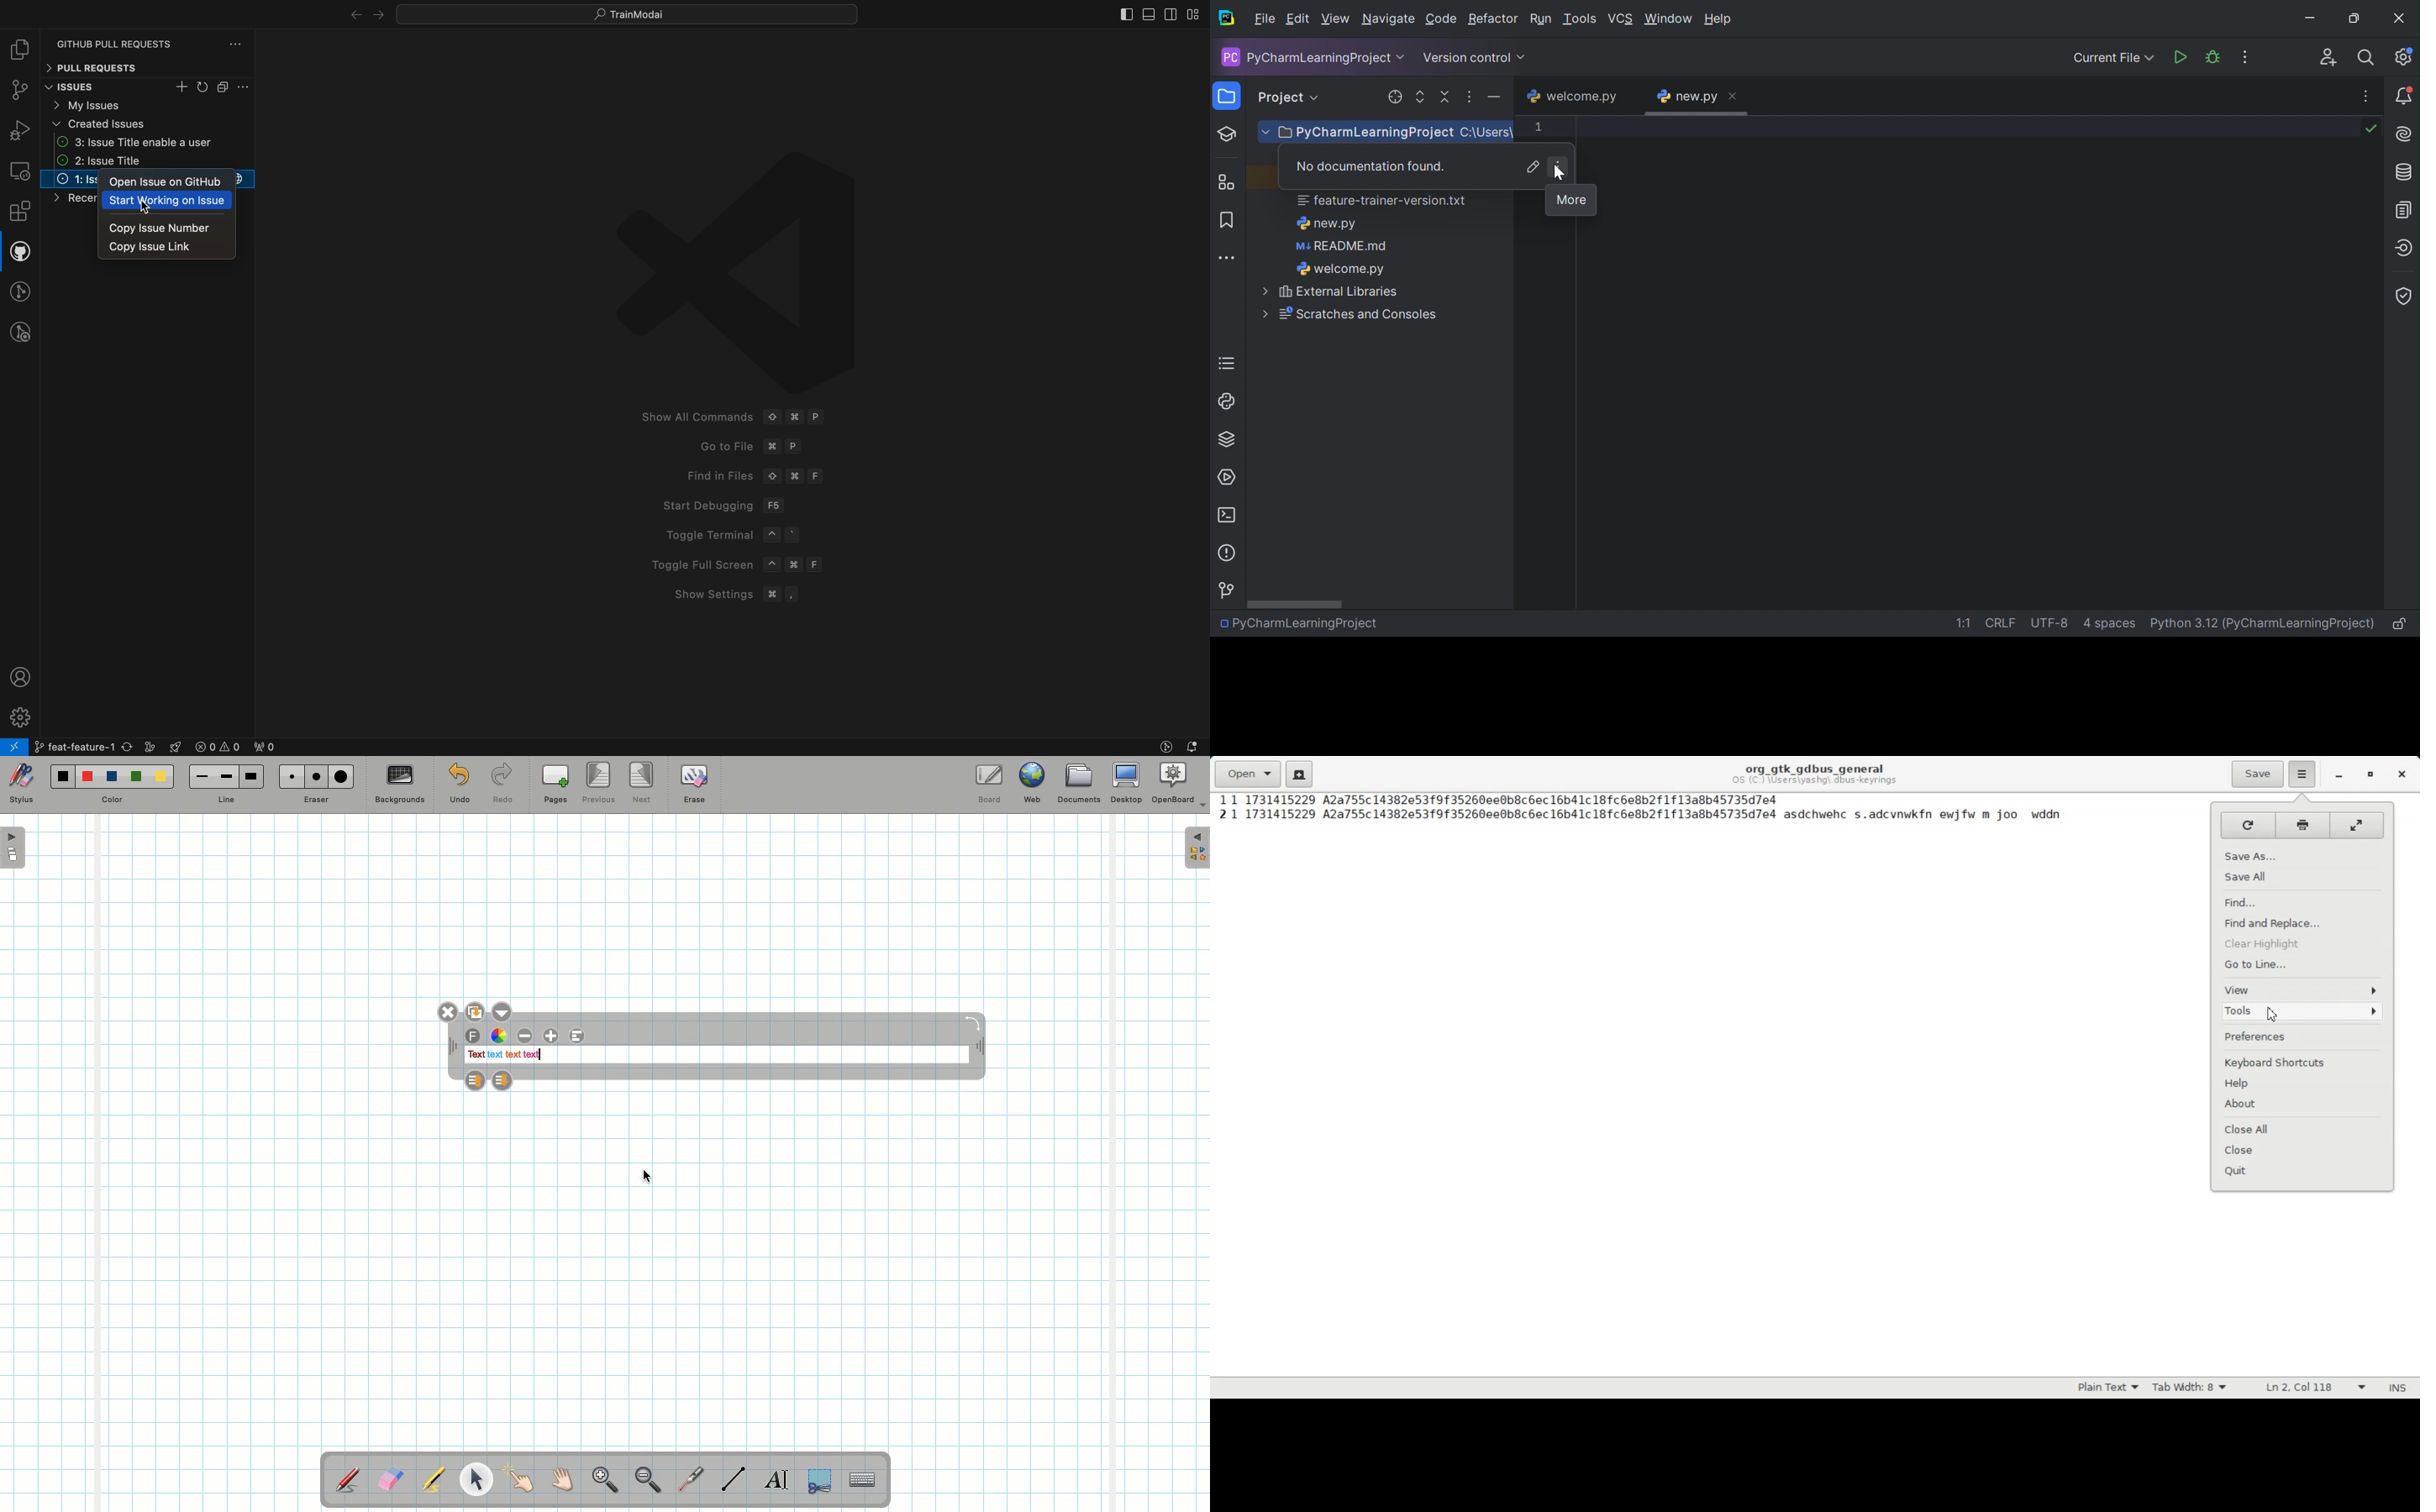 The width and height of the screenshot is (2436, 1512). I want to click on Drop down, so click(1523, 58).